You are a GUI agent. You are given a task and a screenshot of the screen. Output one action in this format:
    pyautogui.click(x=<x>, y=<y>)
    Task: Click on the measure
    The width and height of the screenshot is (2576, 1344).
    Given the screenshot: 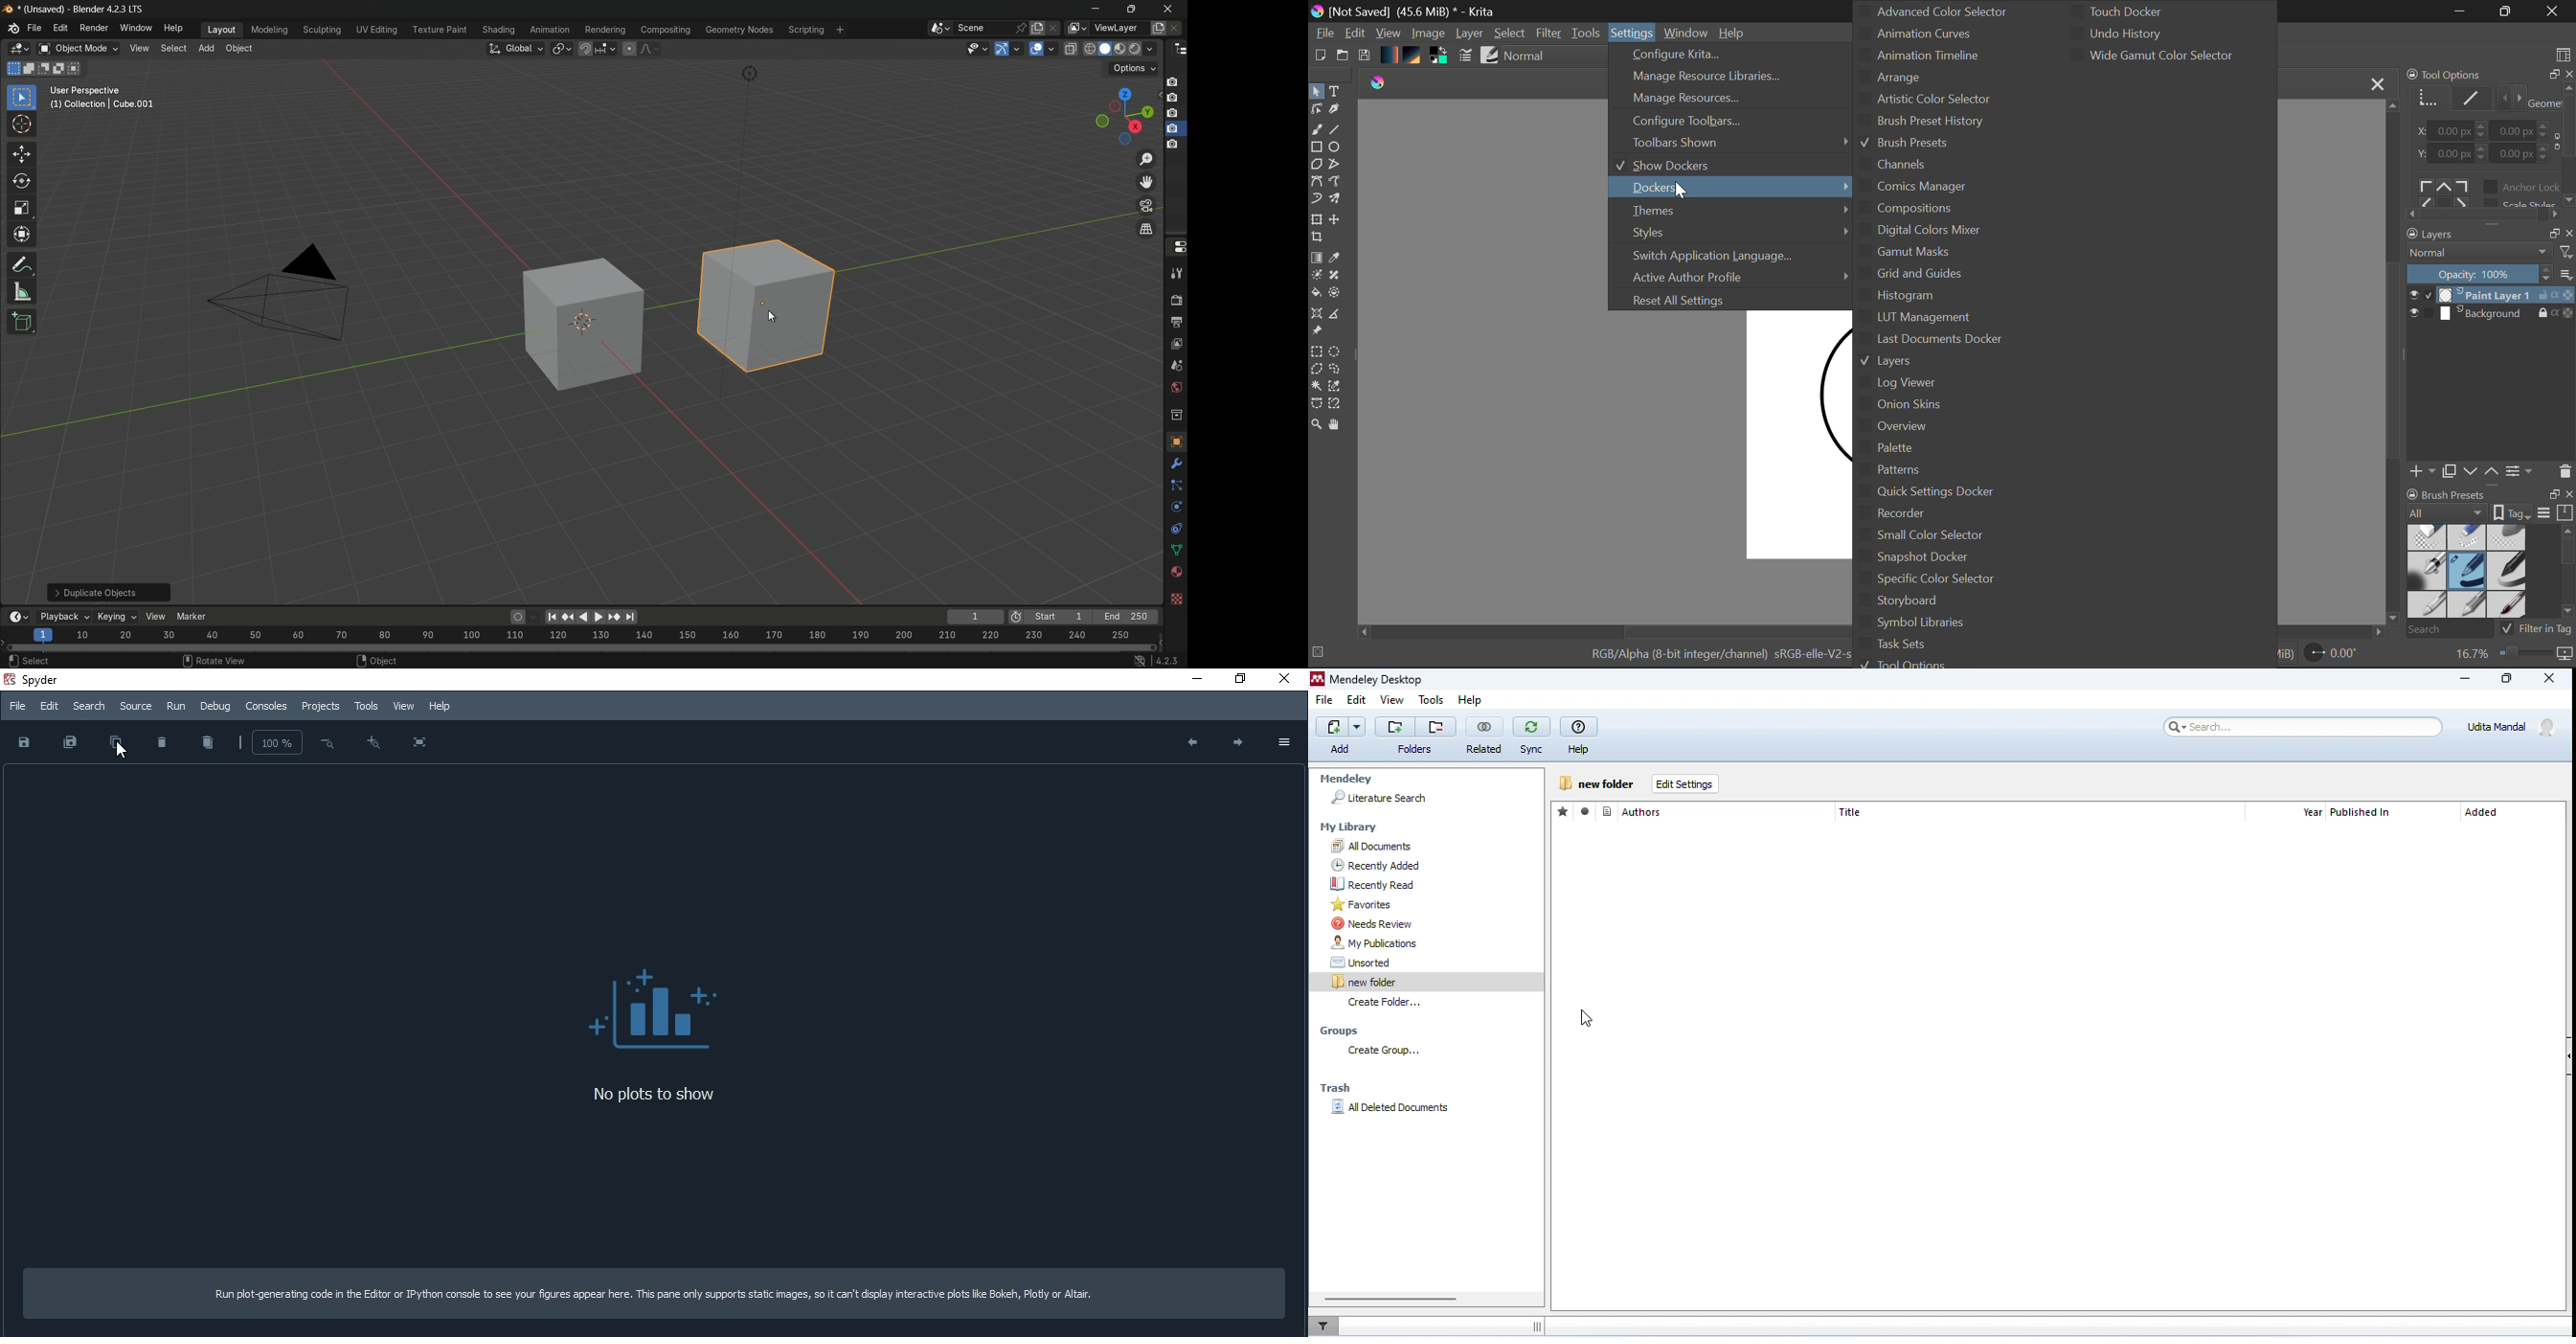 What is the action you would take?
    pyautogui.click(x=23, y=292)
    